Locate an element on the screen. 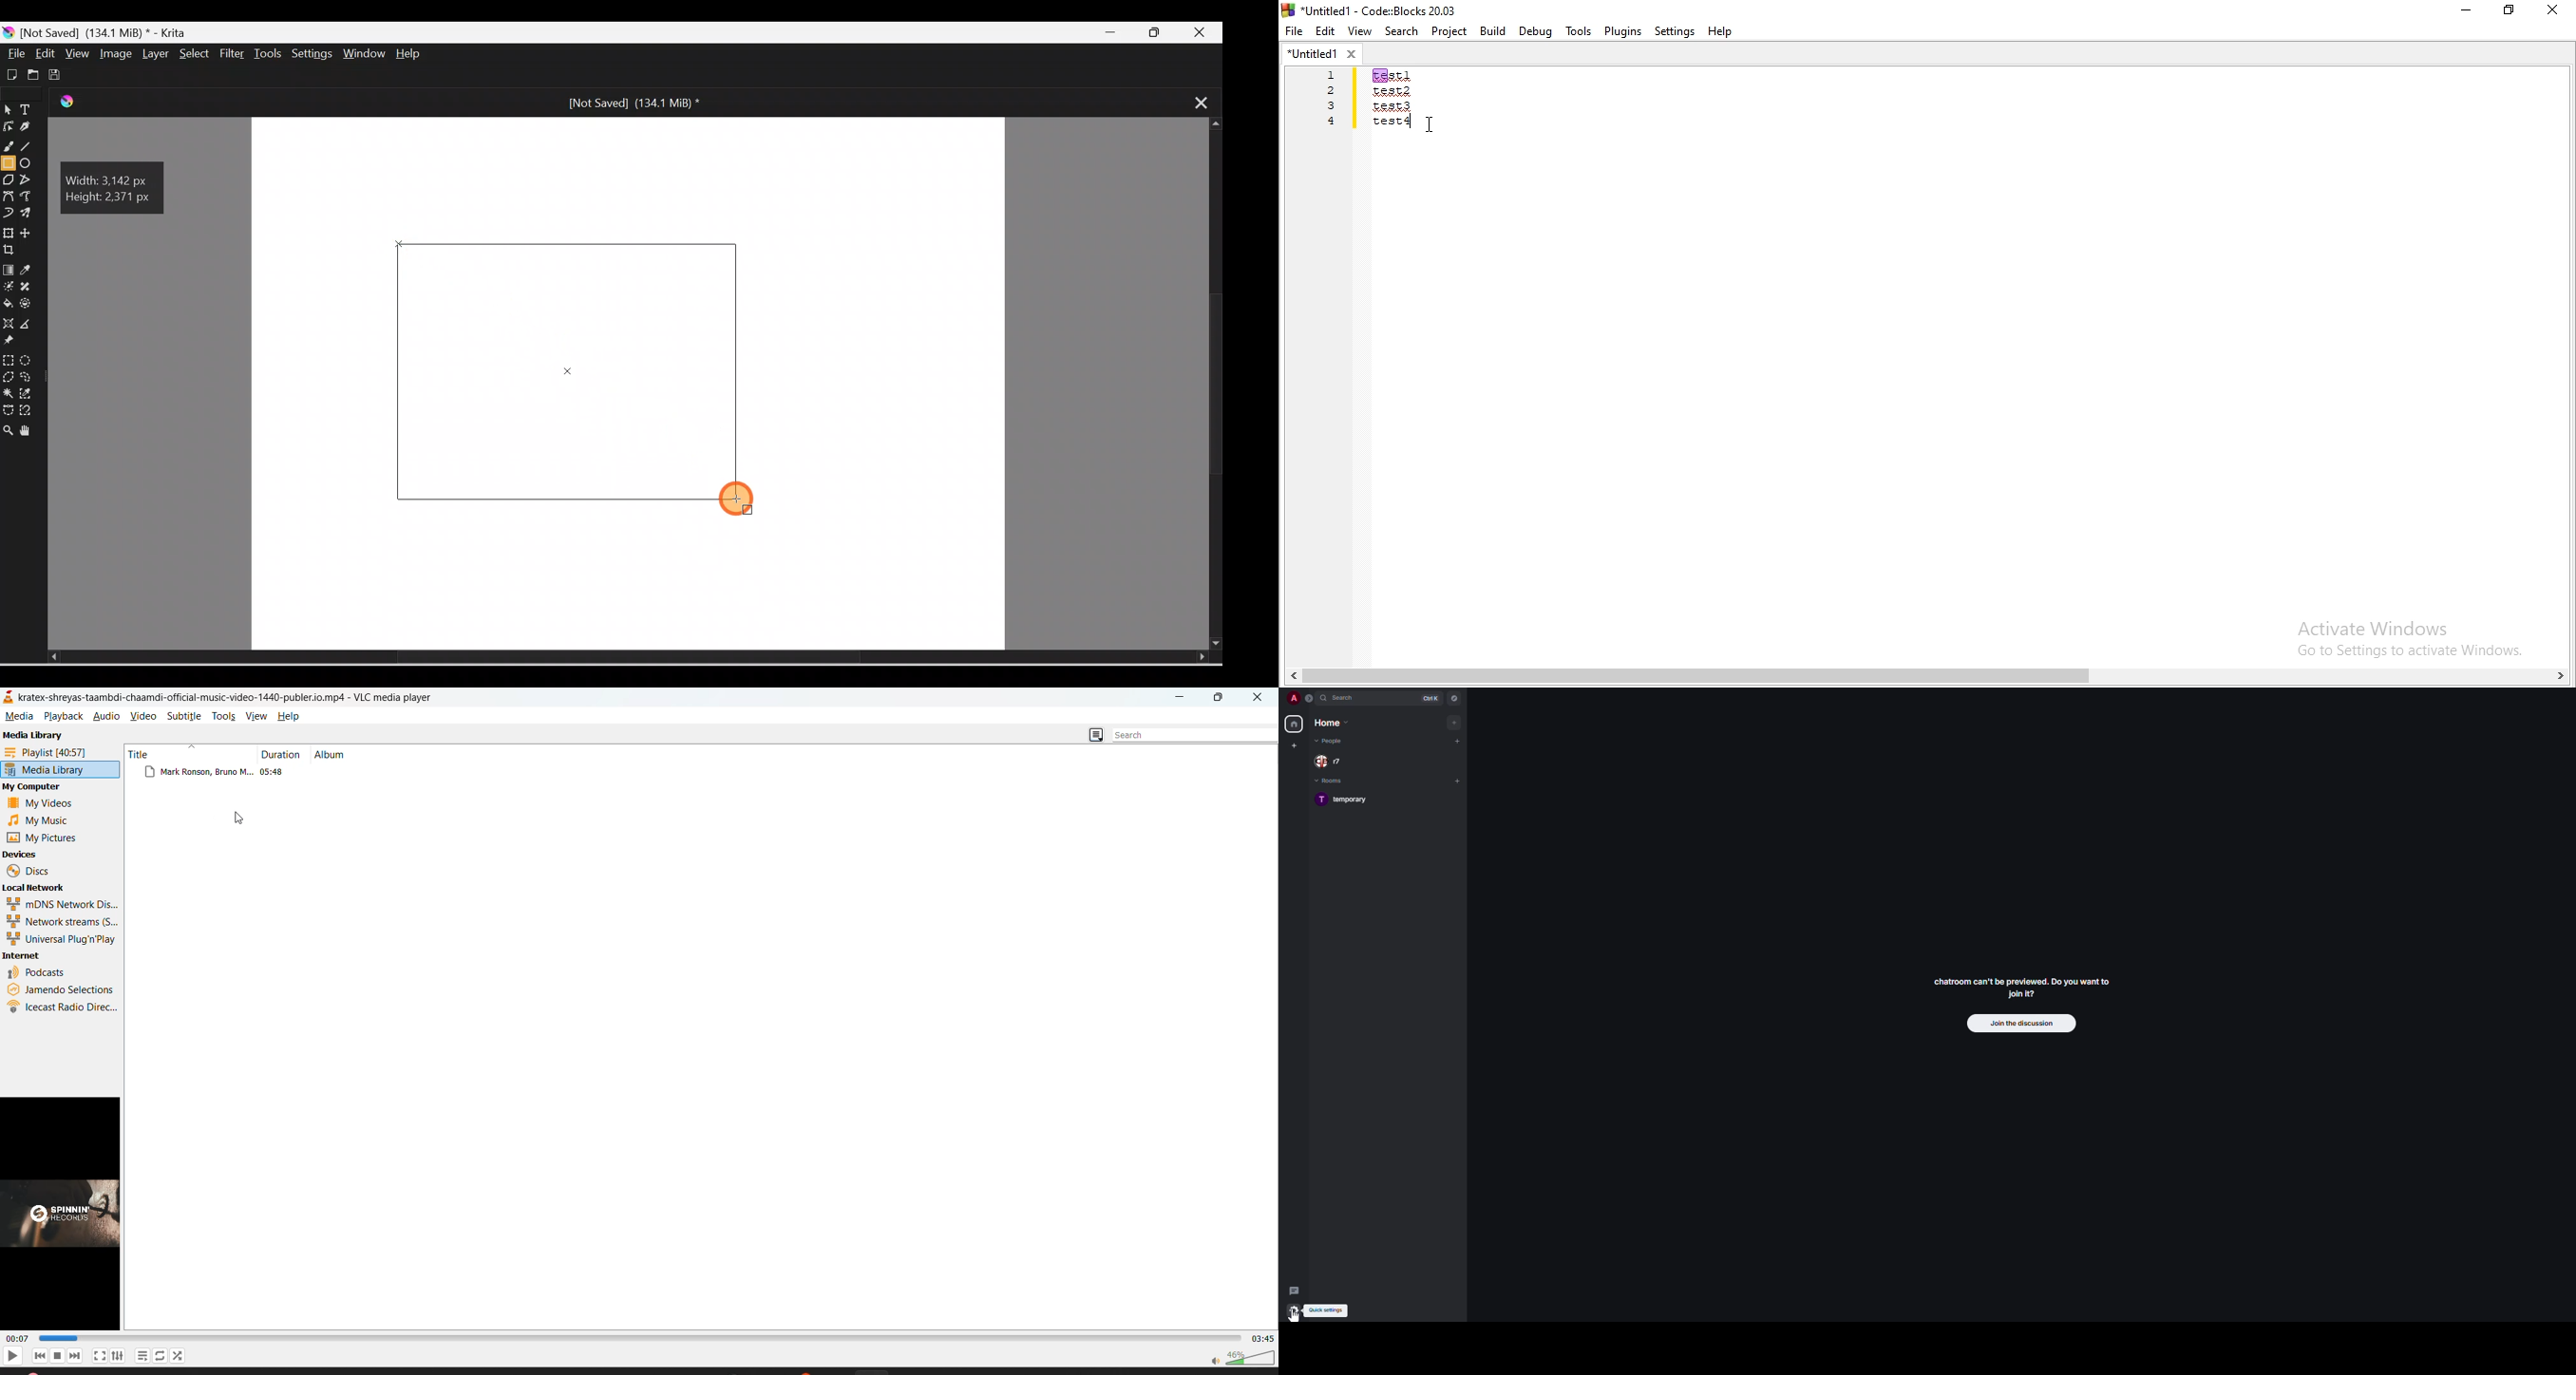 The height and width of the screenshot is (1400, 2576). Multibrush tool is located at coordinates (28, 215).